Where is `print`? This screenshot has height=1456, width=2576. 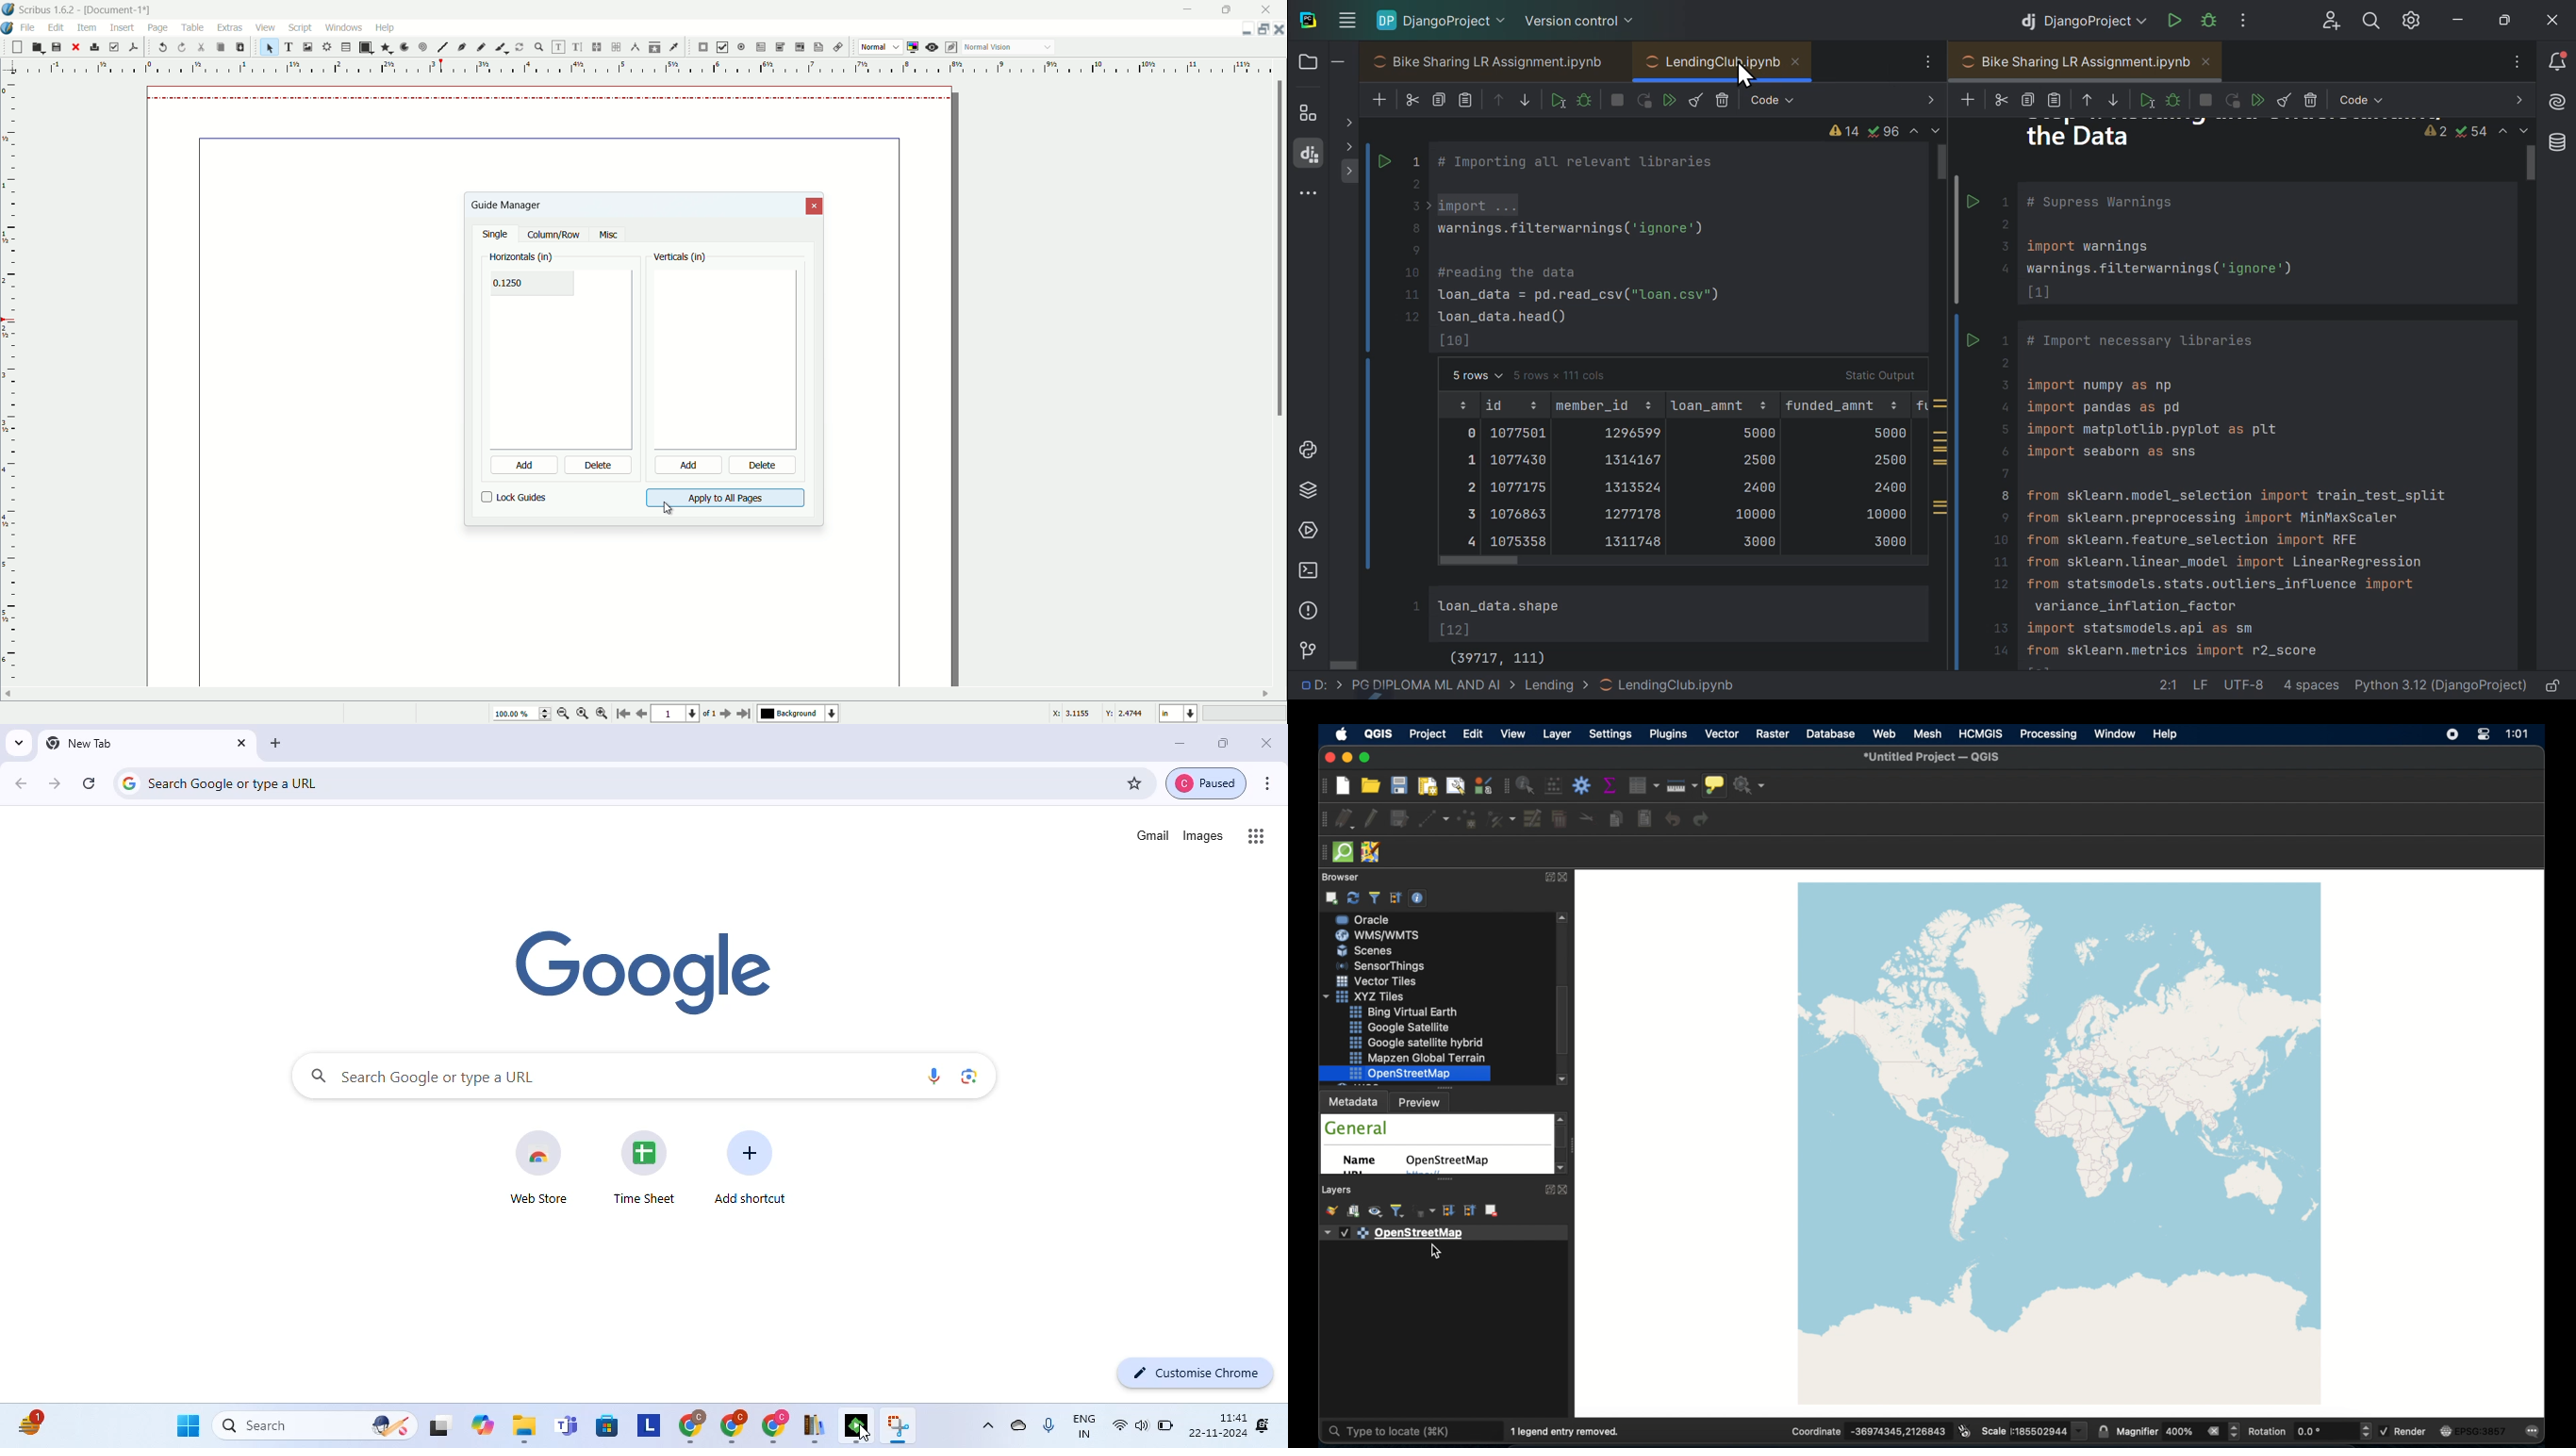
print is located at coordinates (95, 47).